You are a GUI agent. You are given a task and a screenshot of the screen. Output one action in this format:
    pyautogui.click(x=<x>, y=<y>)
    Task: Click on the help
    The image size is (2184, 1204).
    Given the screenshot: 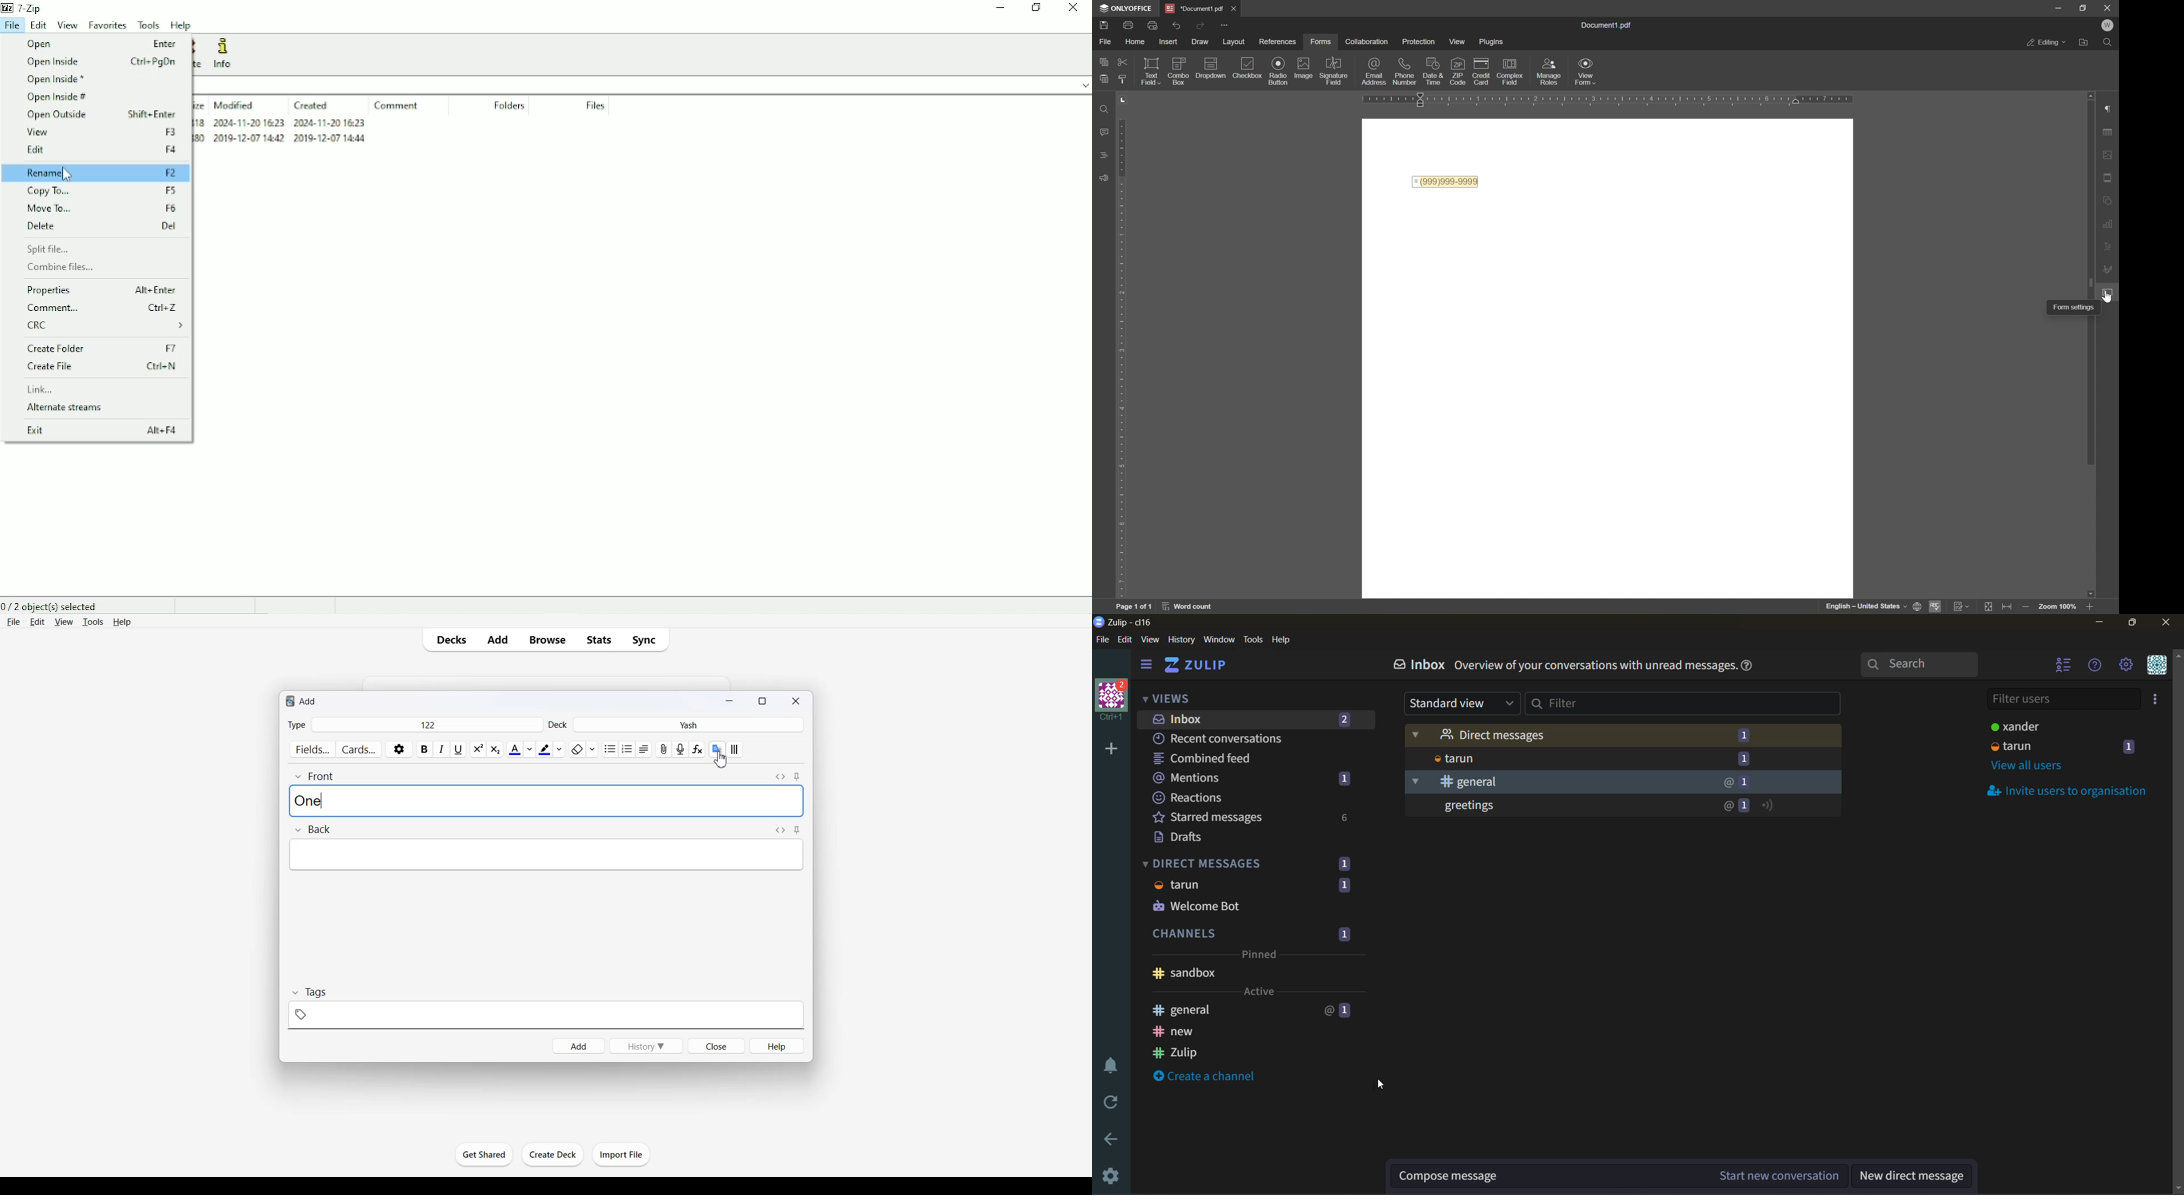 What is the action you would take?
    pyautogui.click(x=1282, y=640)
    